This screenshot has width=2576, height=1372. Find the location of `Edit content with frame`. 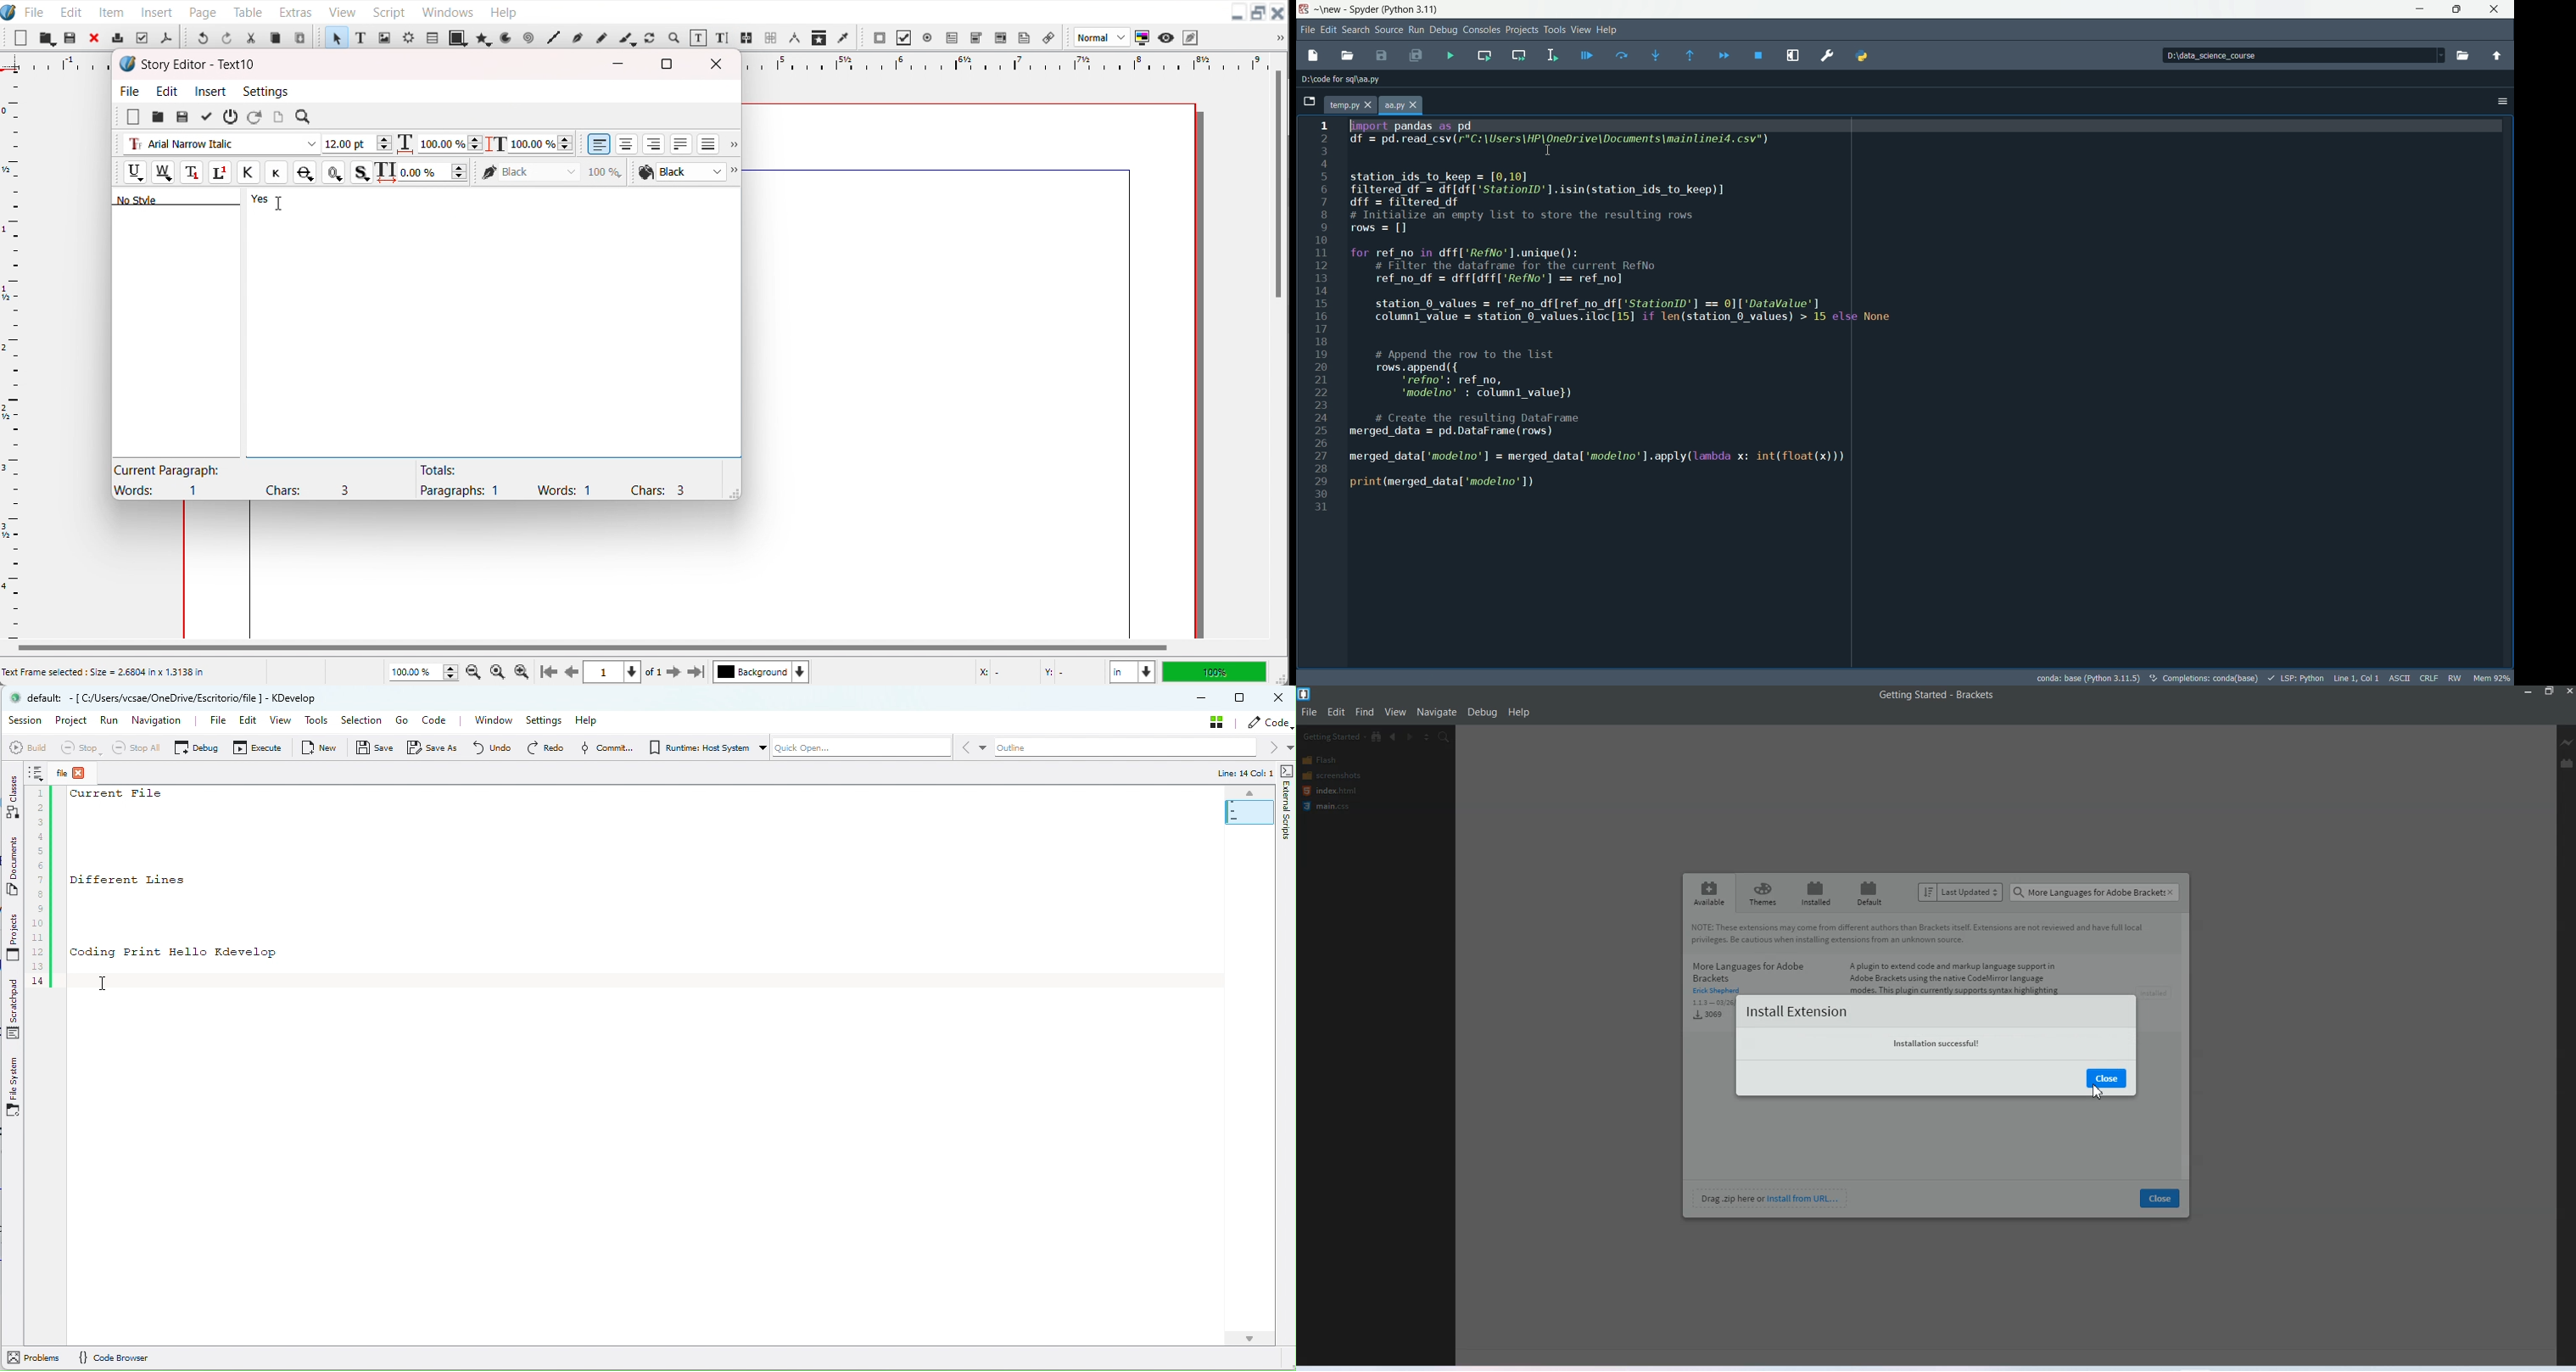

Edit content with frame is located at coordinates (699, 38).